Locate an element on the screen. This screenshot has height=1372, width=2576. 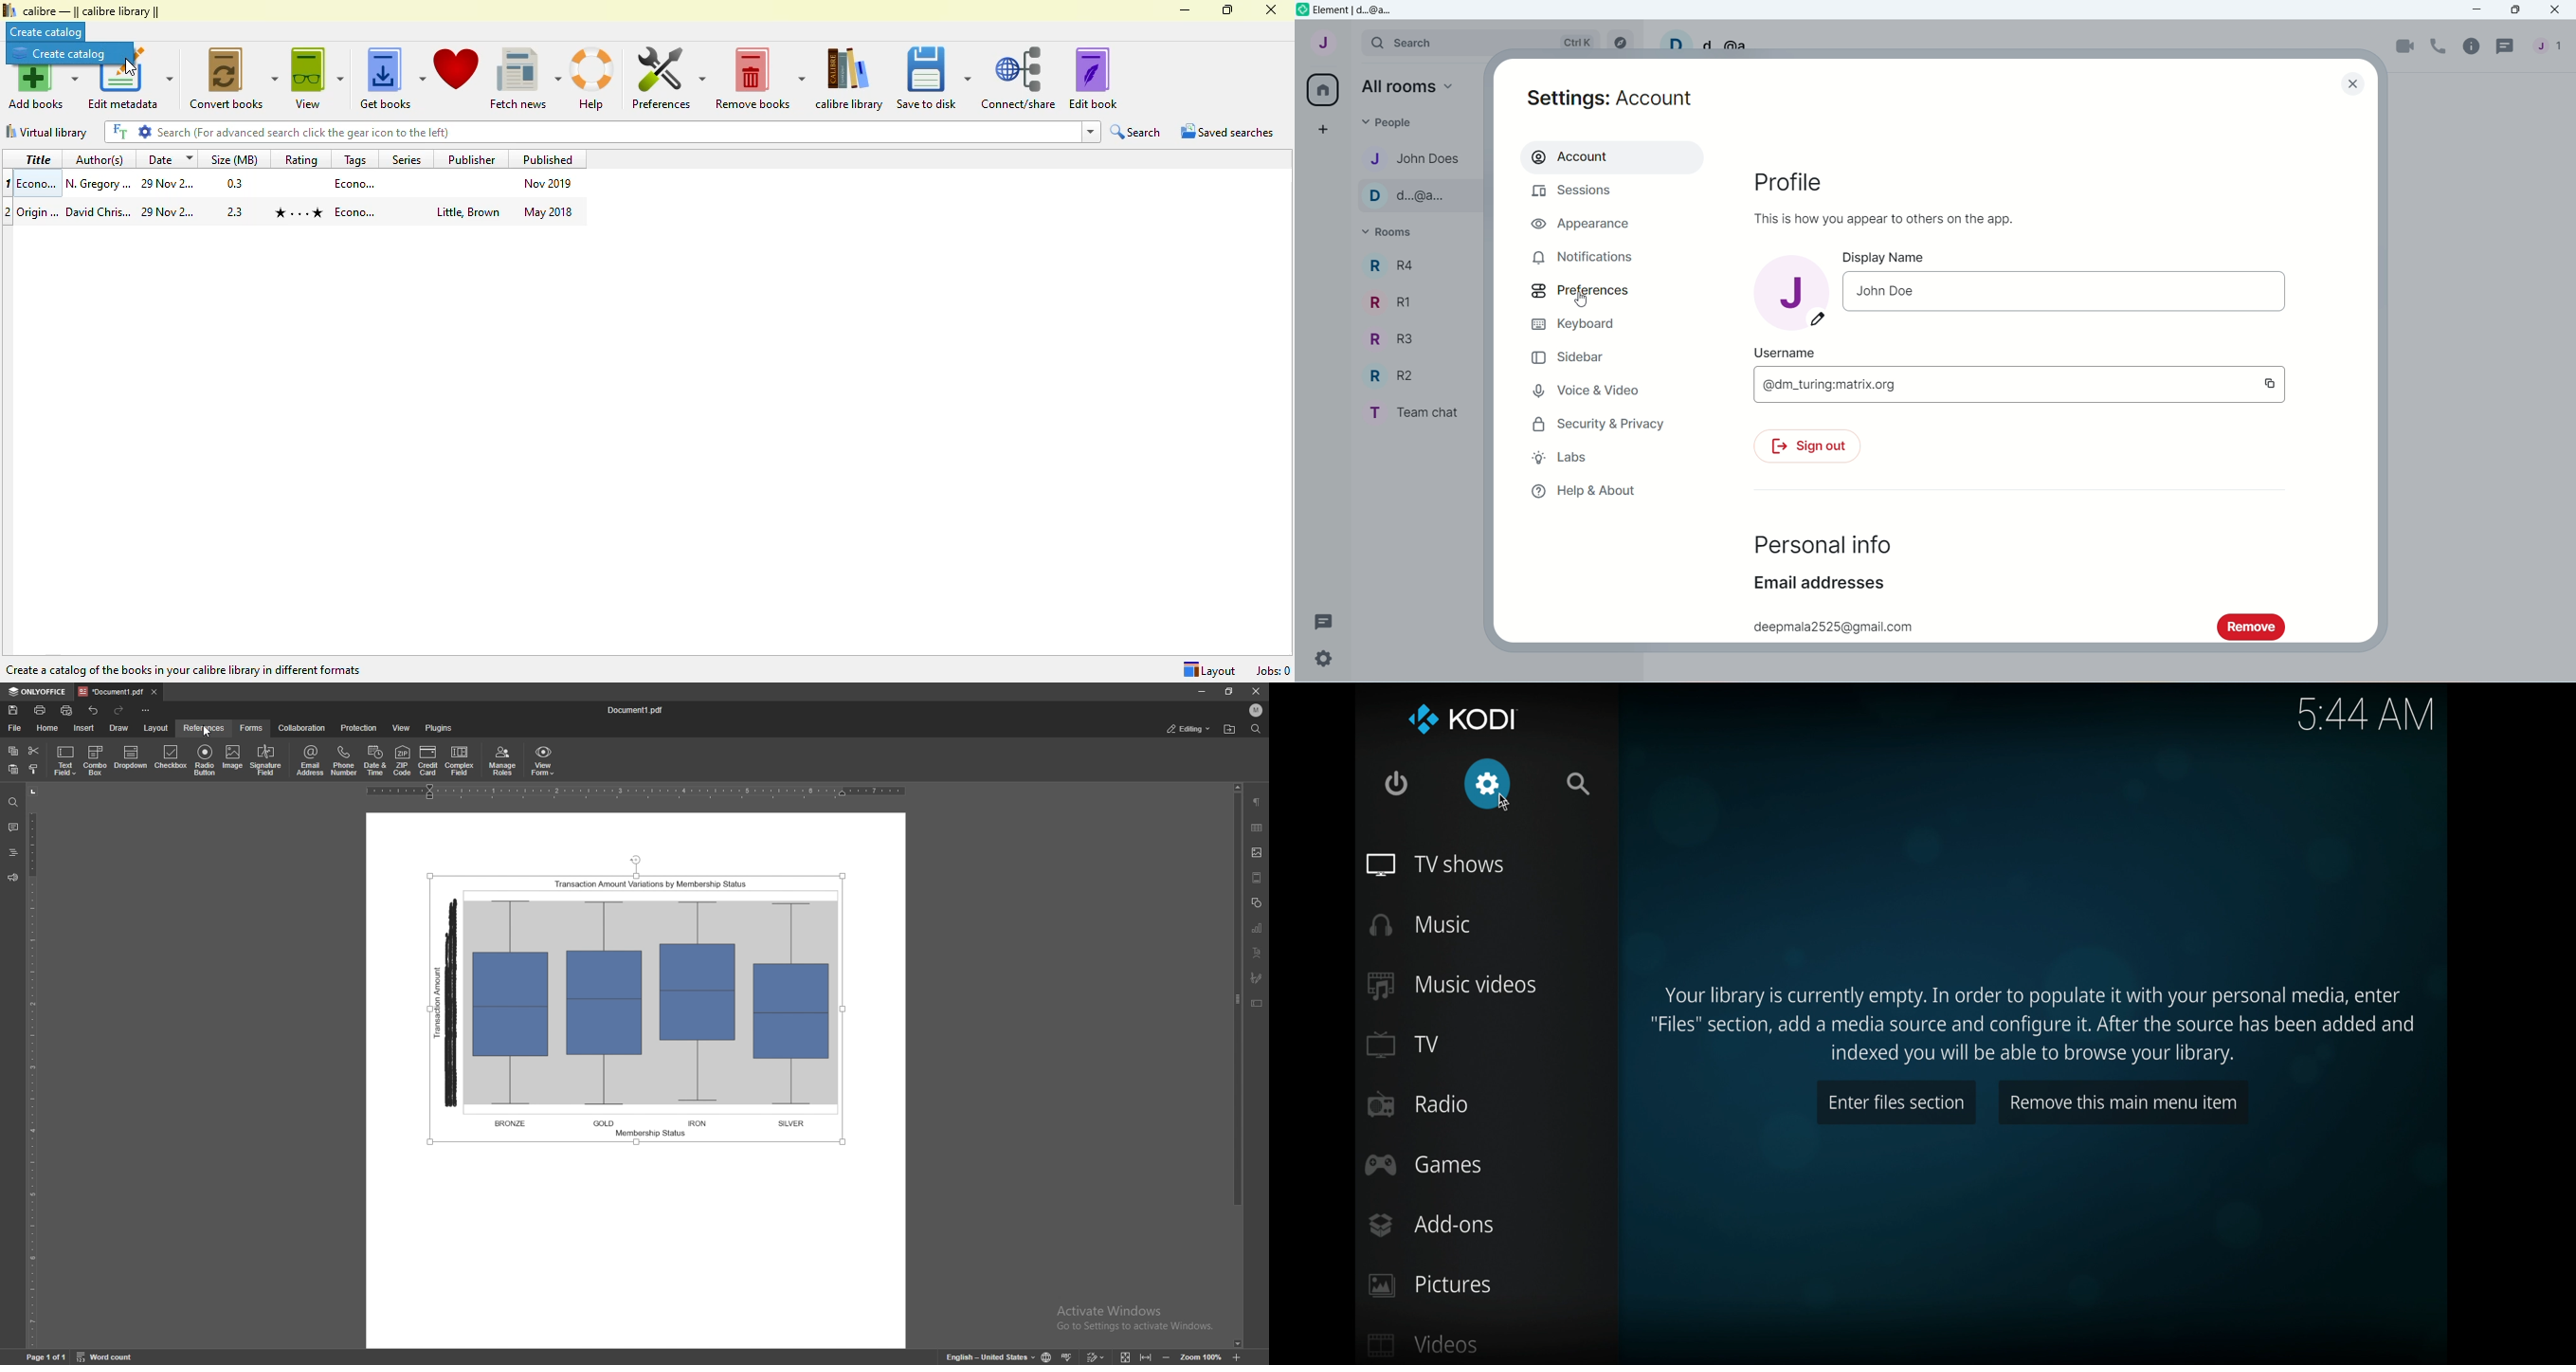
Contact name-d..@a is located at coordinates (1416, 196).